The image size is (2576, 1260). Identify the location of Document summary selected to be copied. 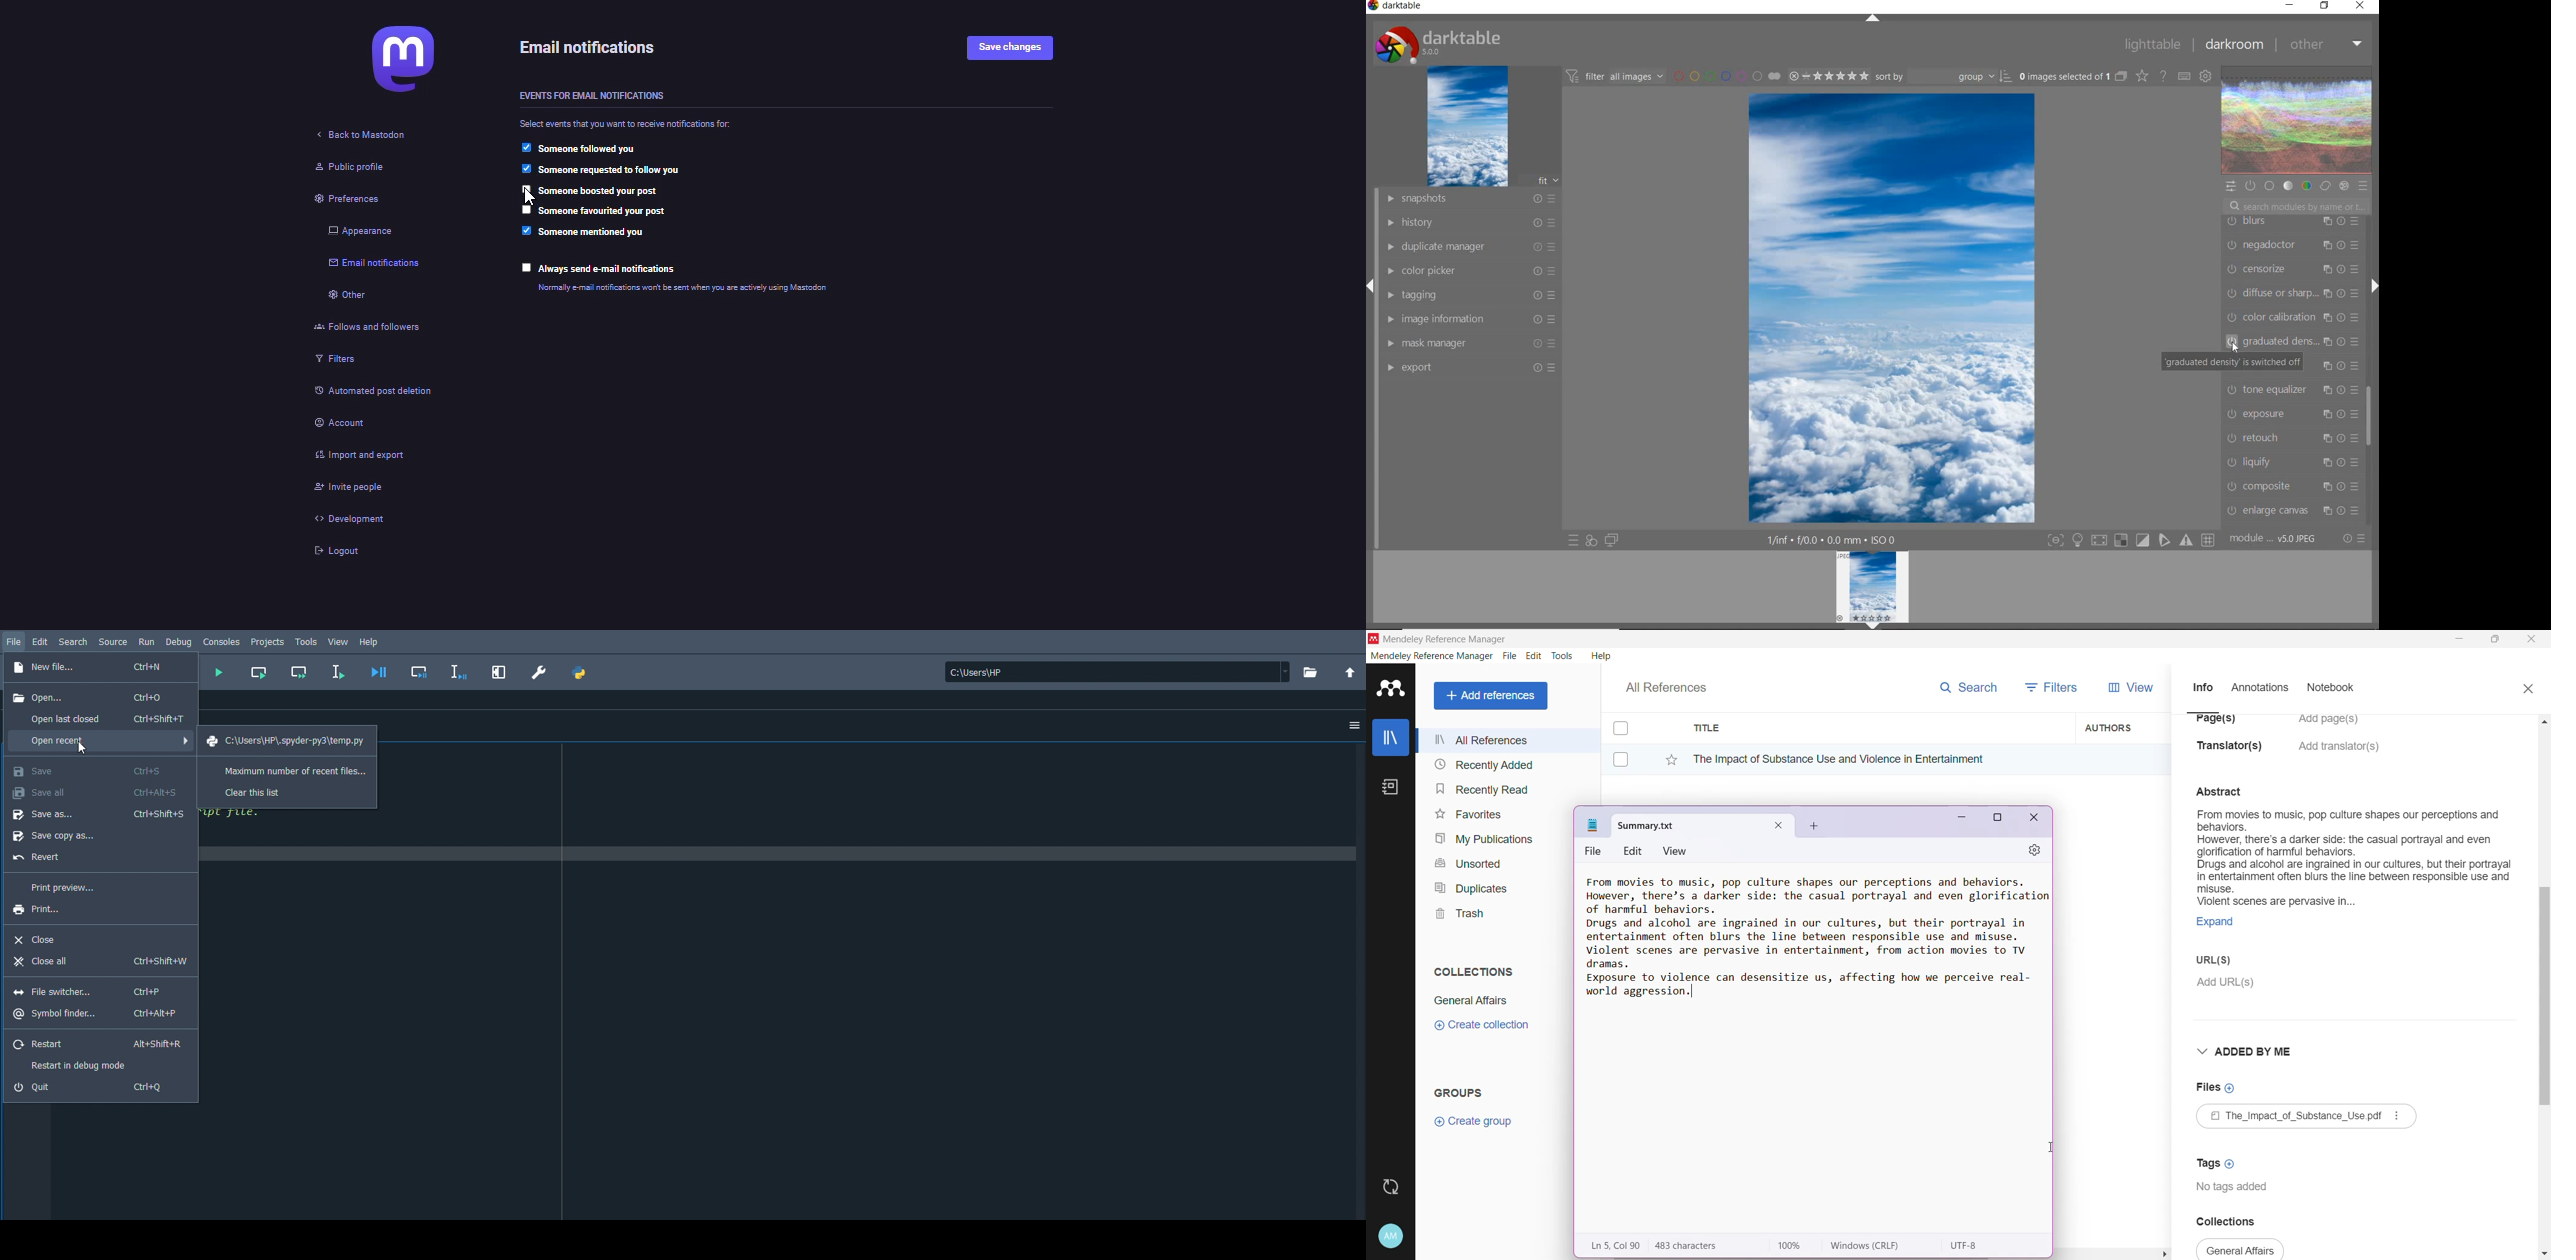
(2354, 875).